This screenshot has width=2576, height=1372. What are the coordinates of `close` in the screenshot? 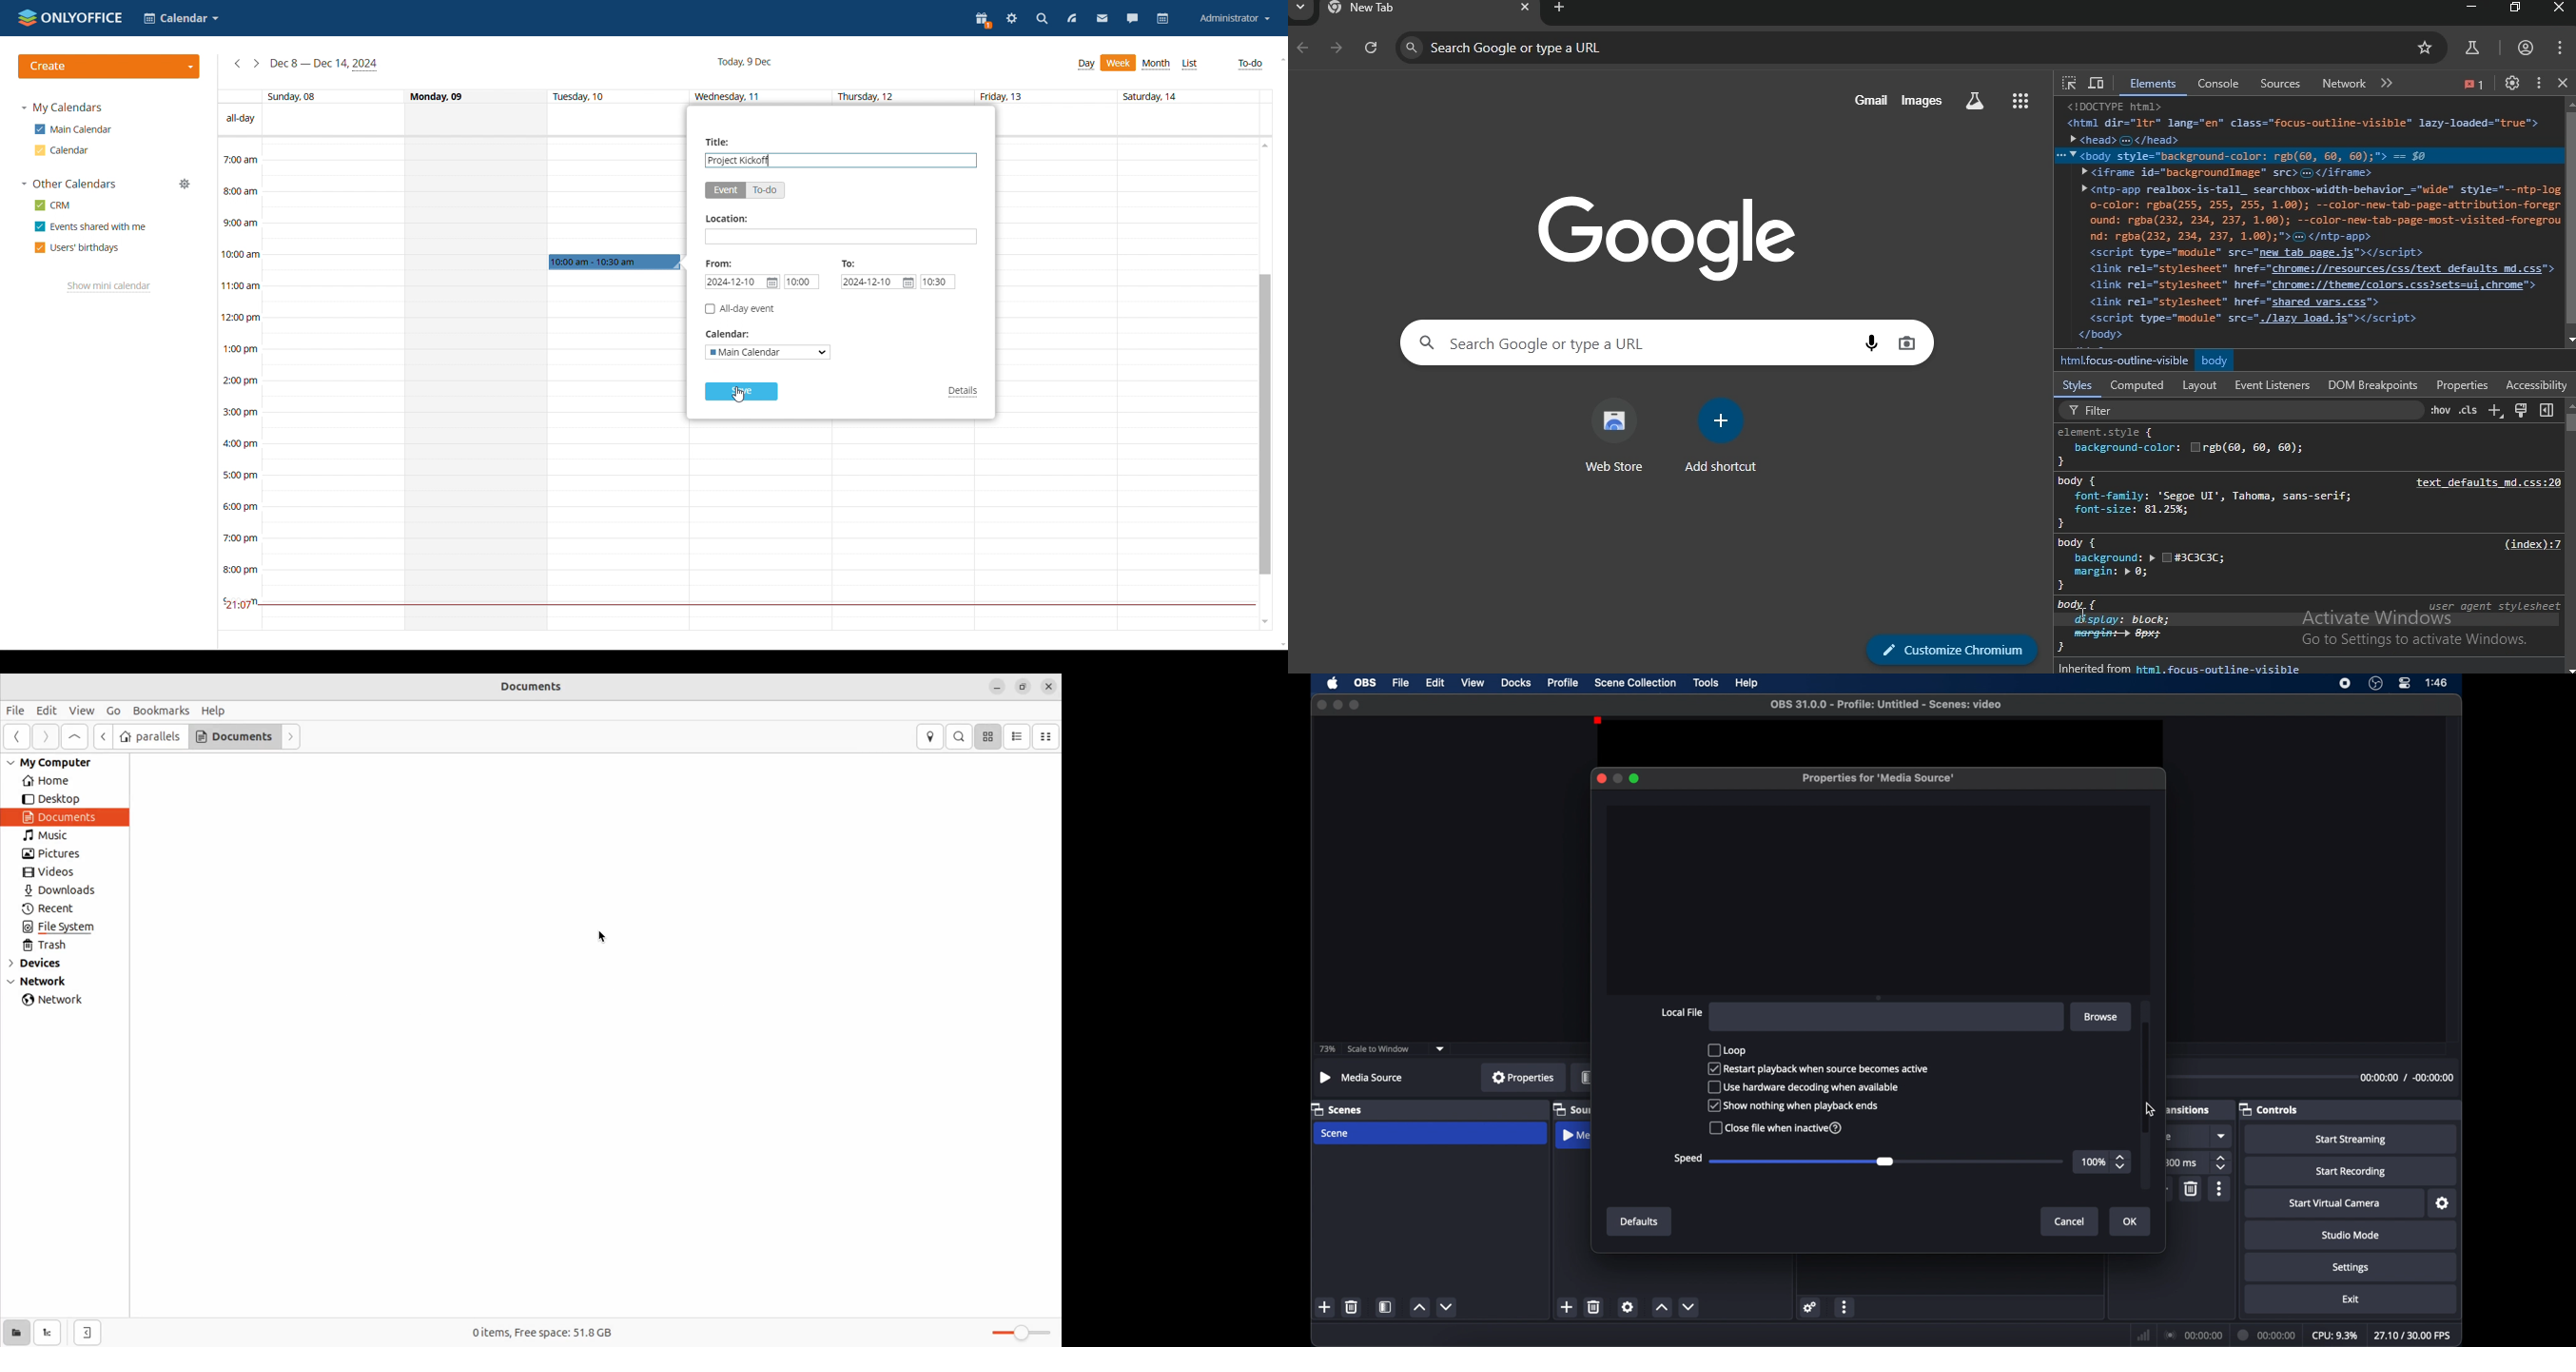 It's located at (2565, 83).